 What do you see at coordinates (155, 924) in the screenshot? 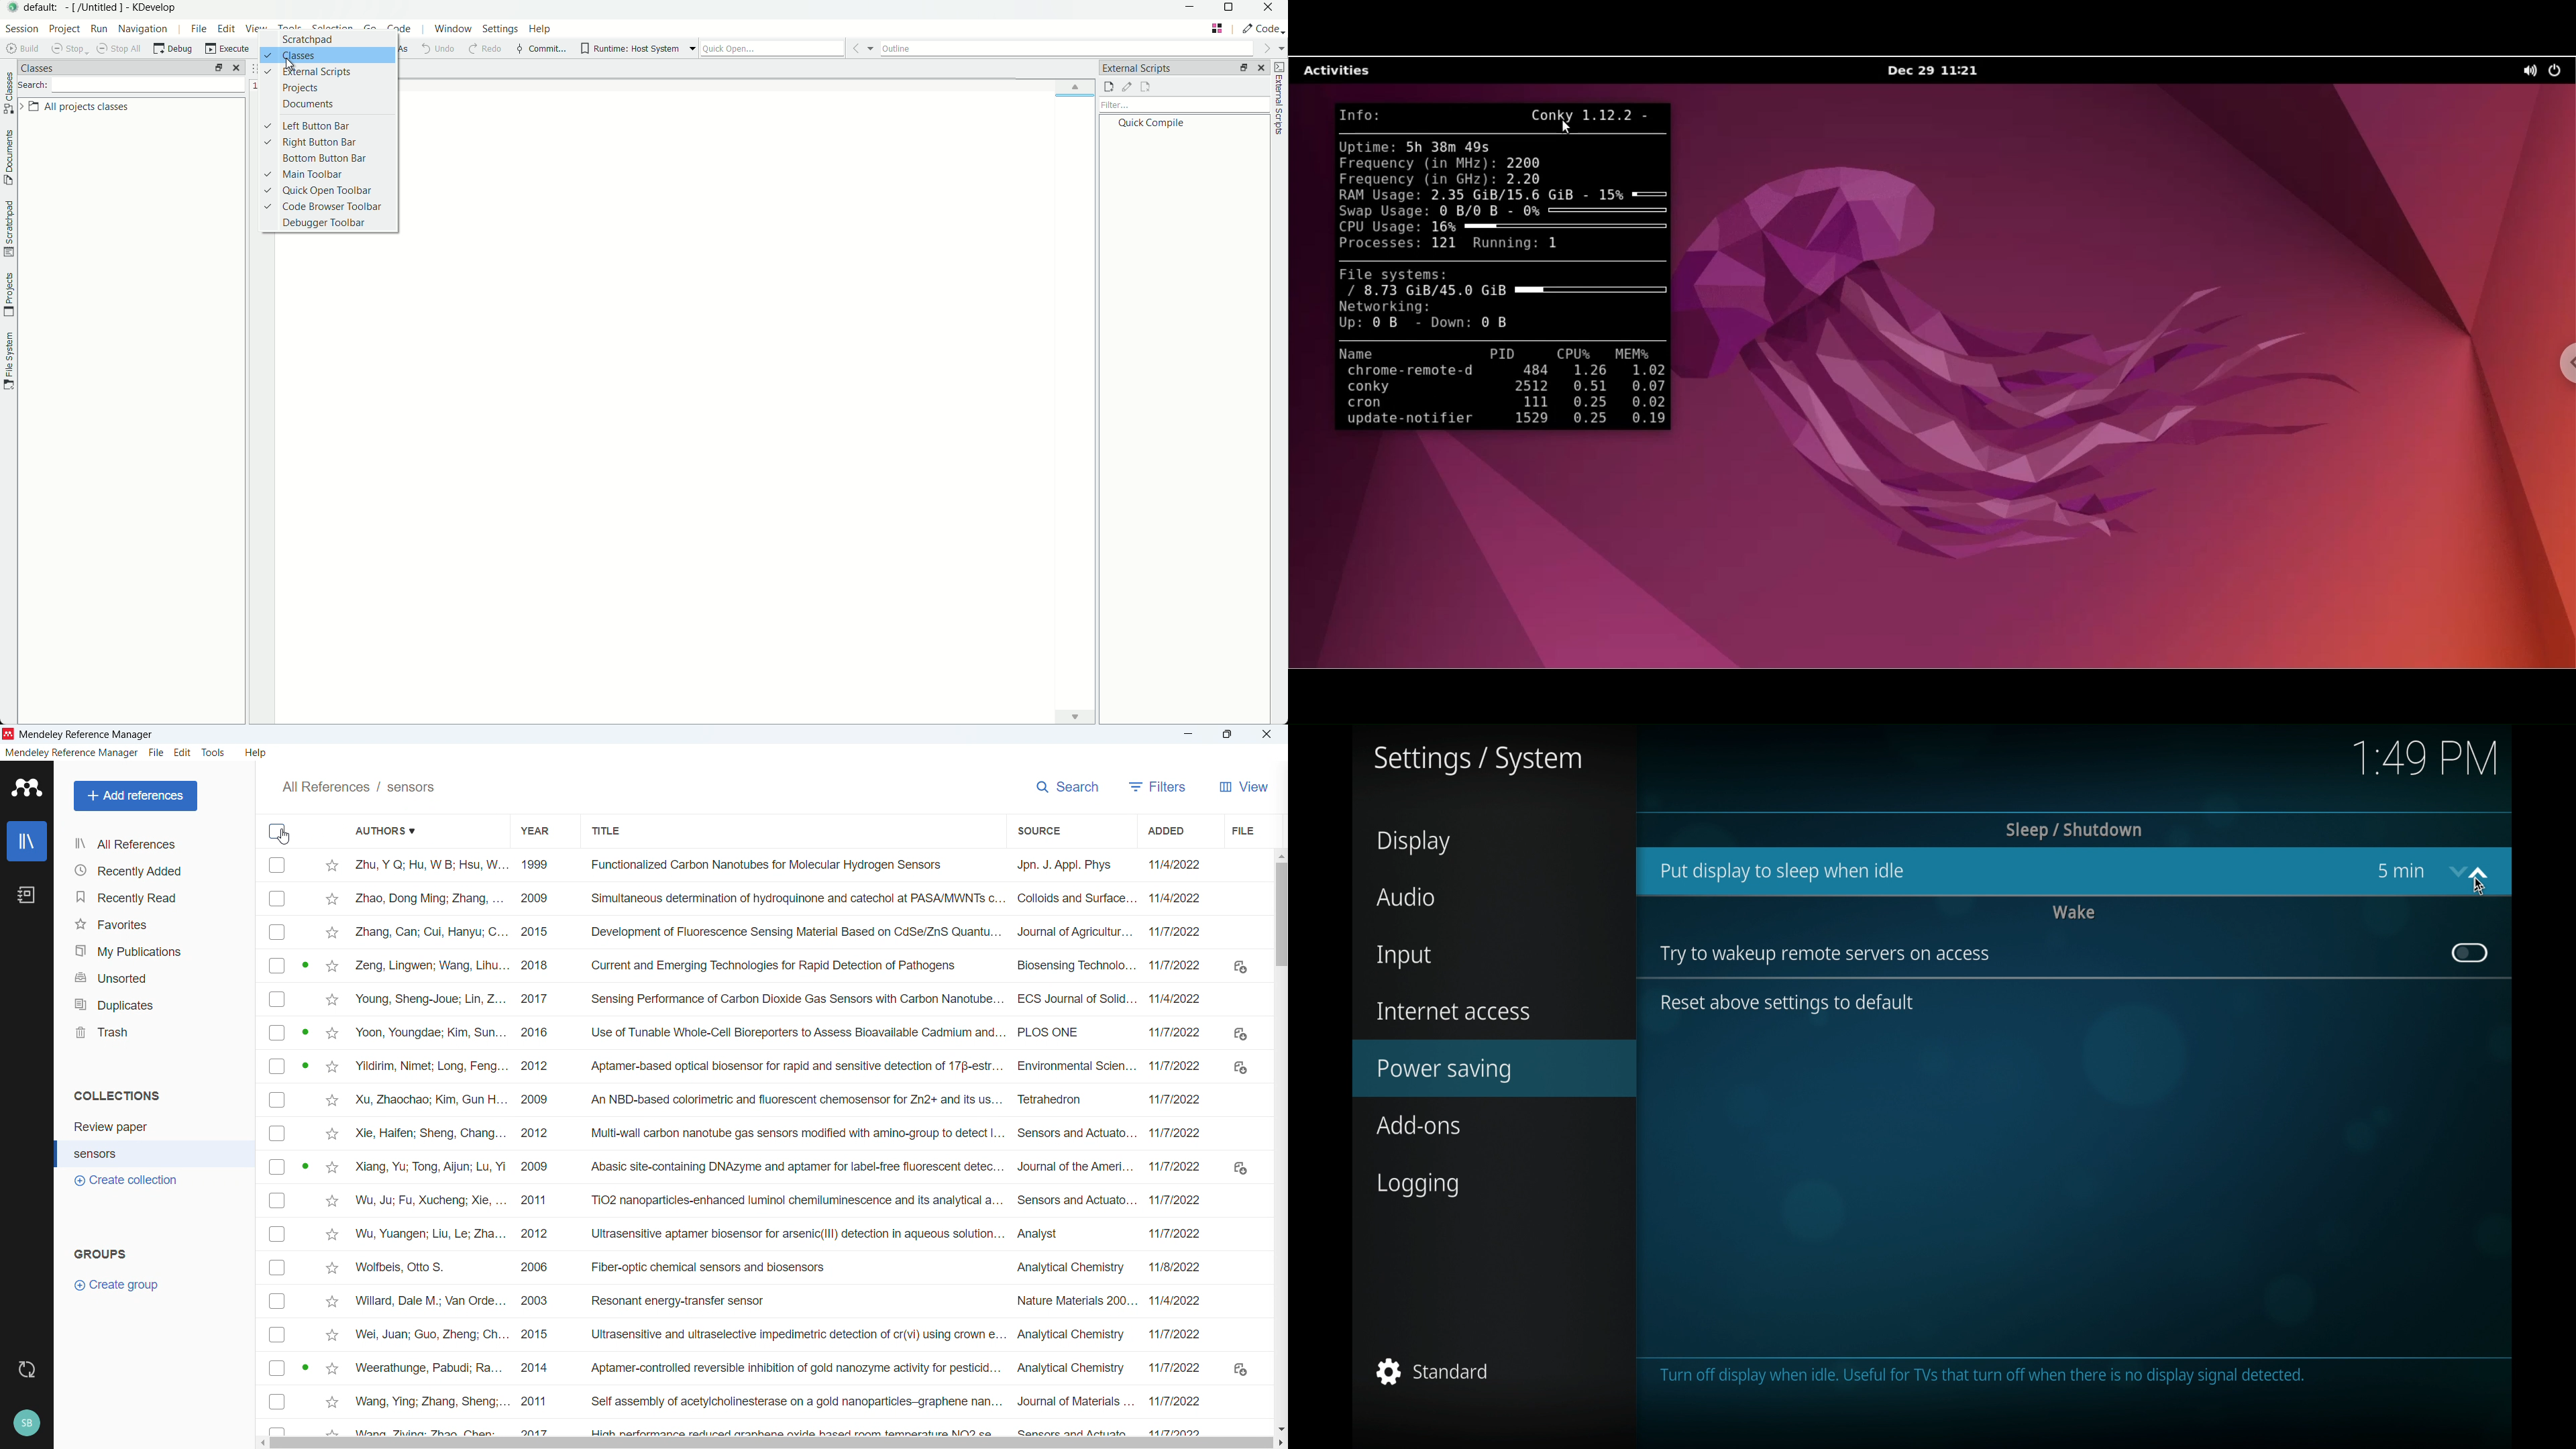
I see `favorites` at bounding box center [155, 924].